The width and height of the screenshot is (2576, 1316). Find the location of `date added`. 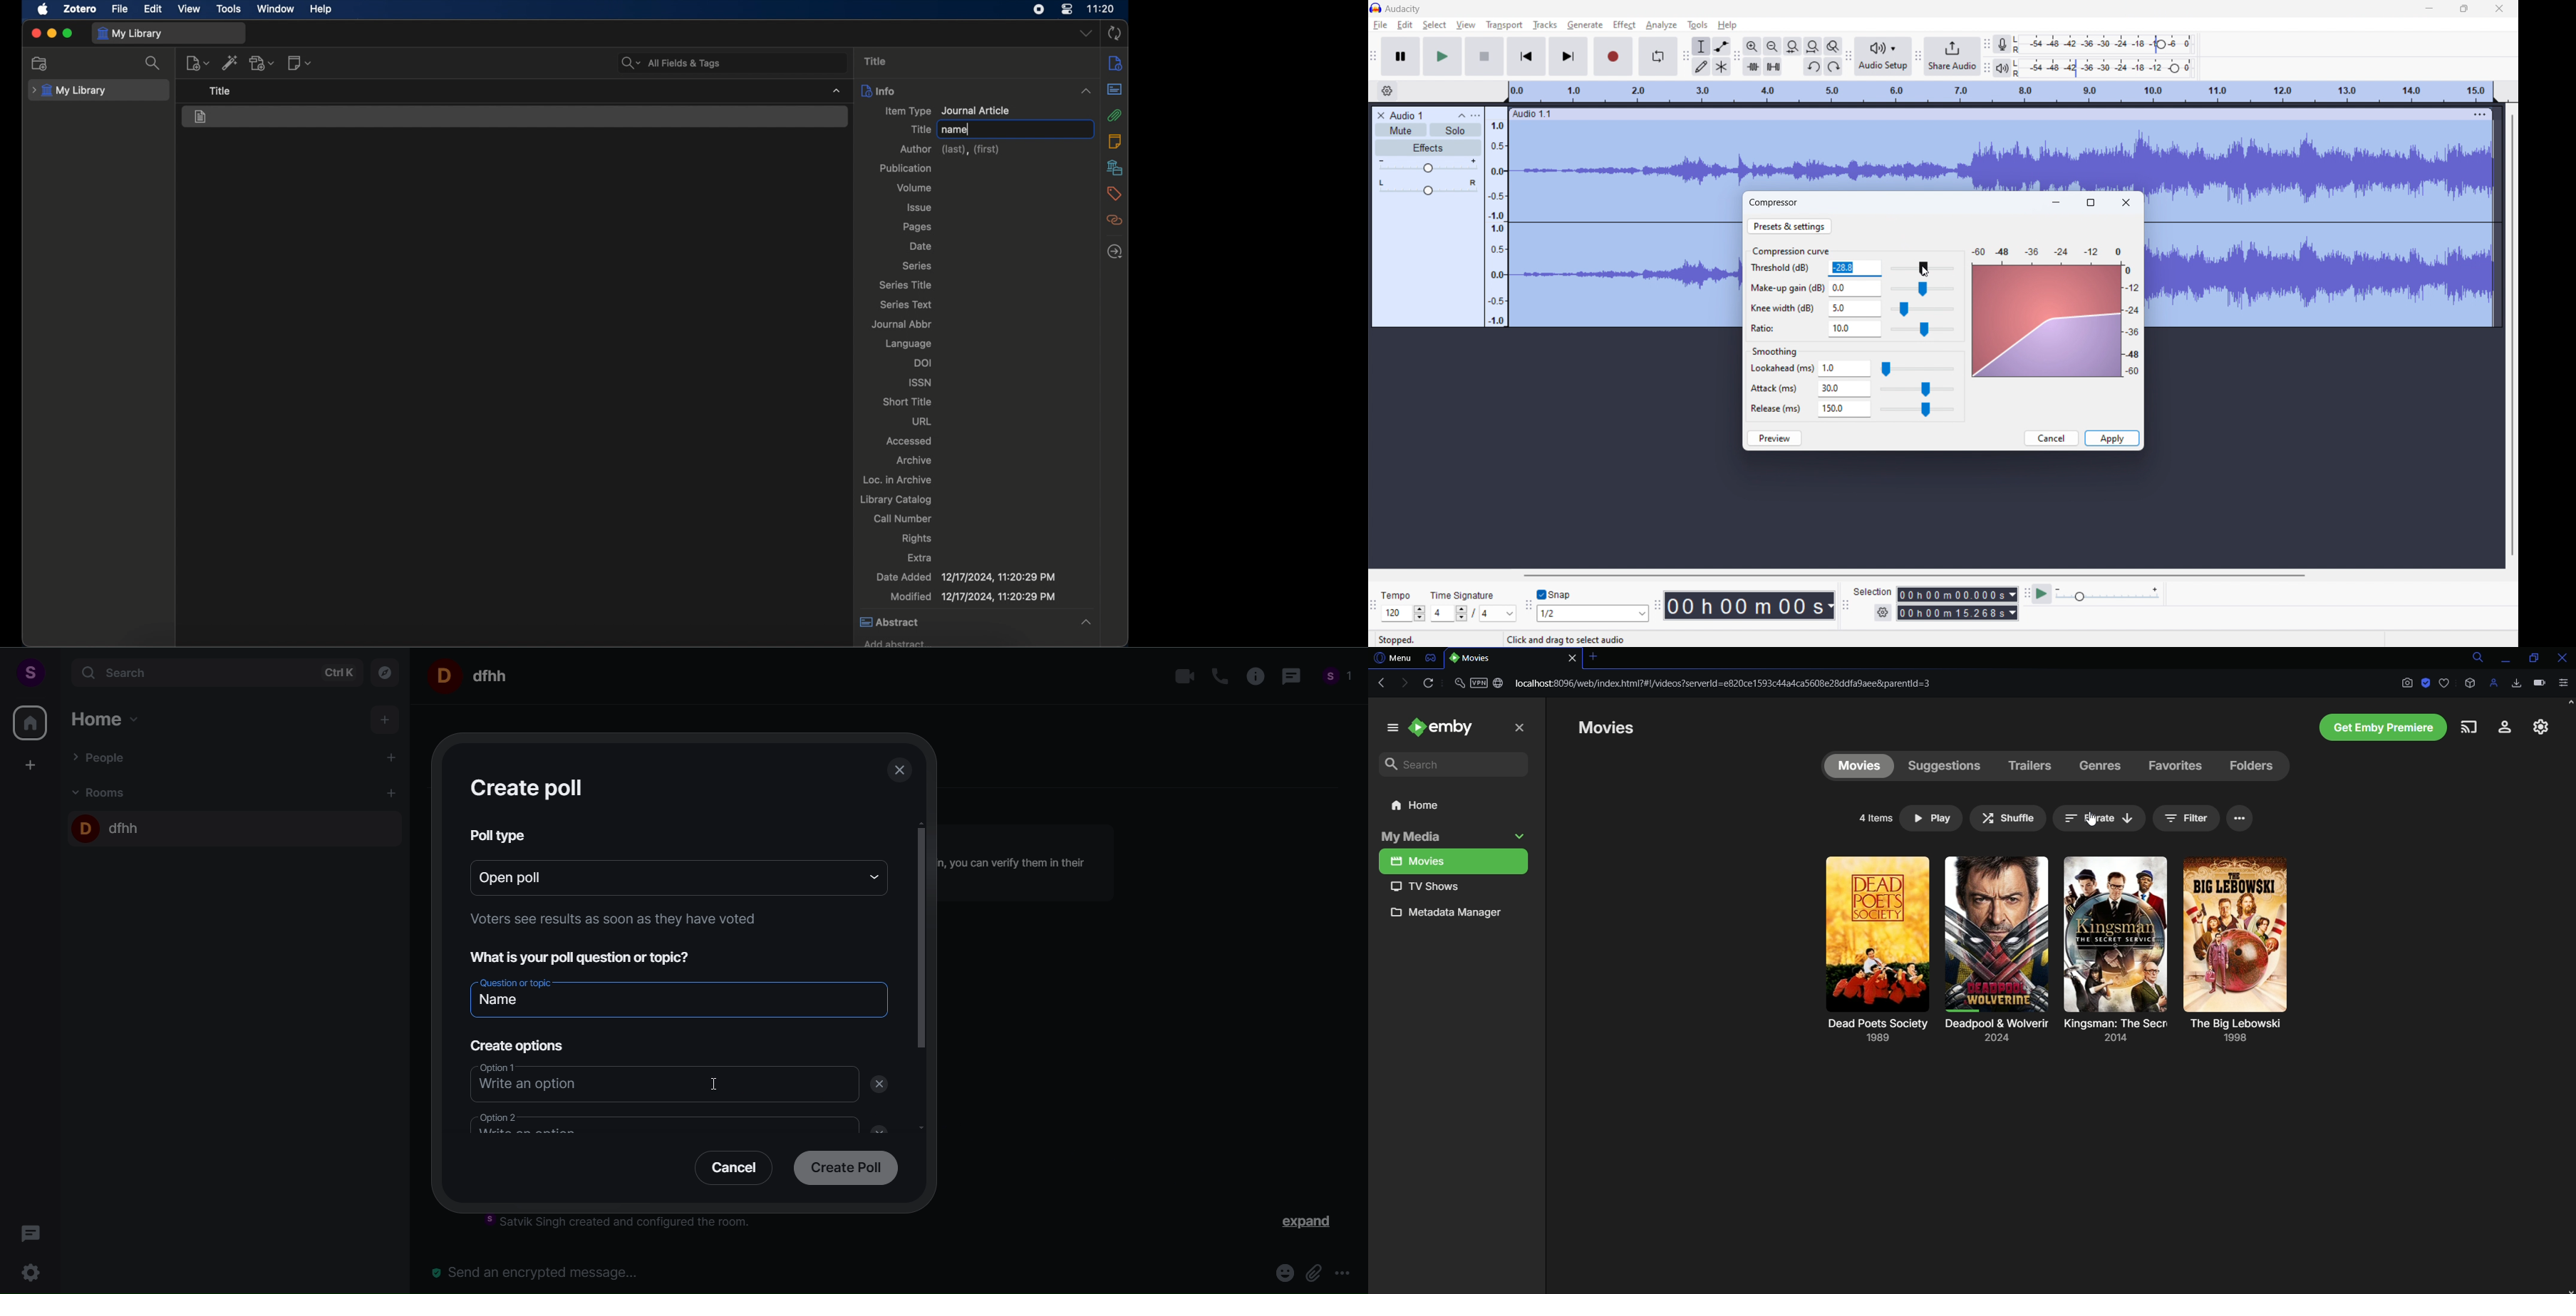

date added is located at coordinates (966, 576).